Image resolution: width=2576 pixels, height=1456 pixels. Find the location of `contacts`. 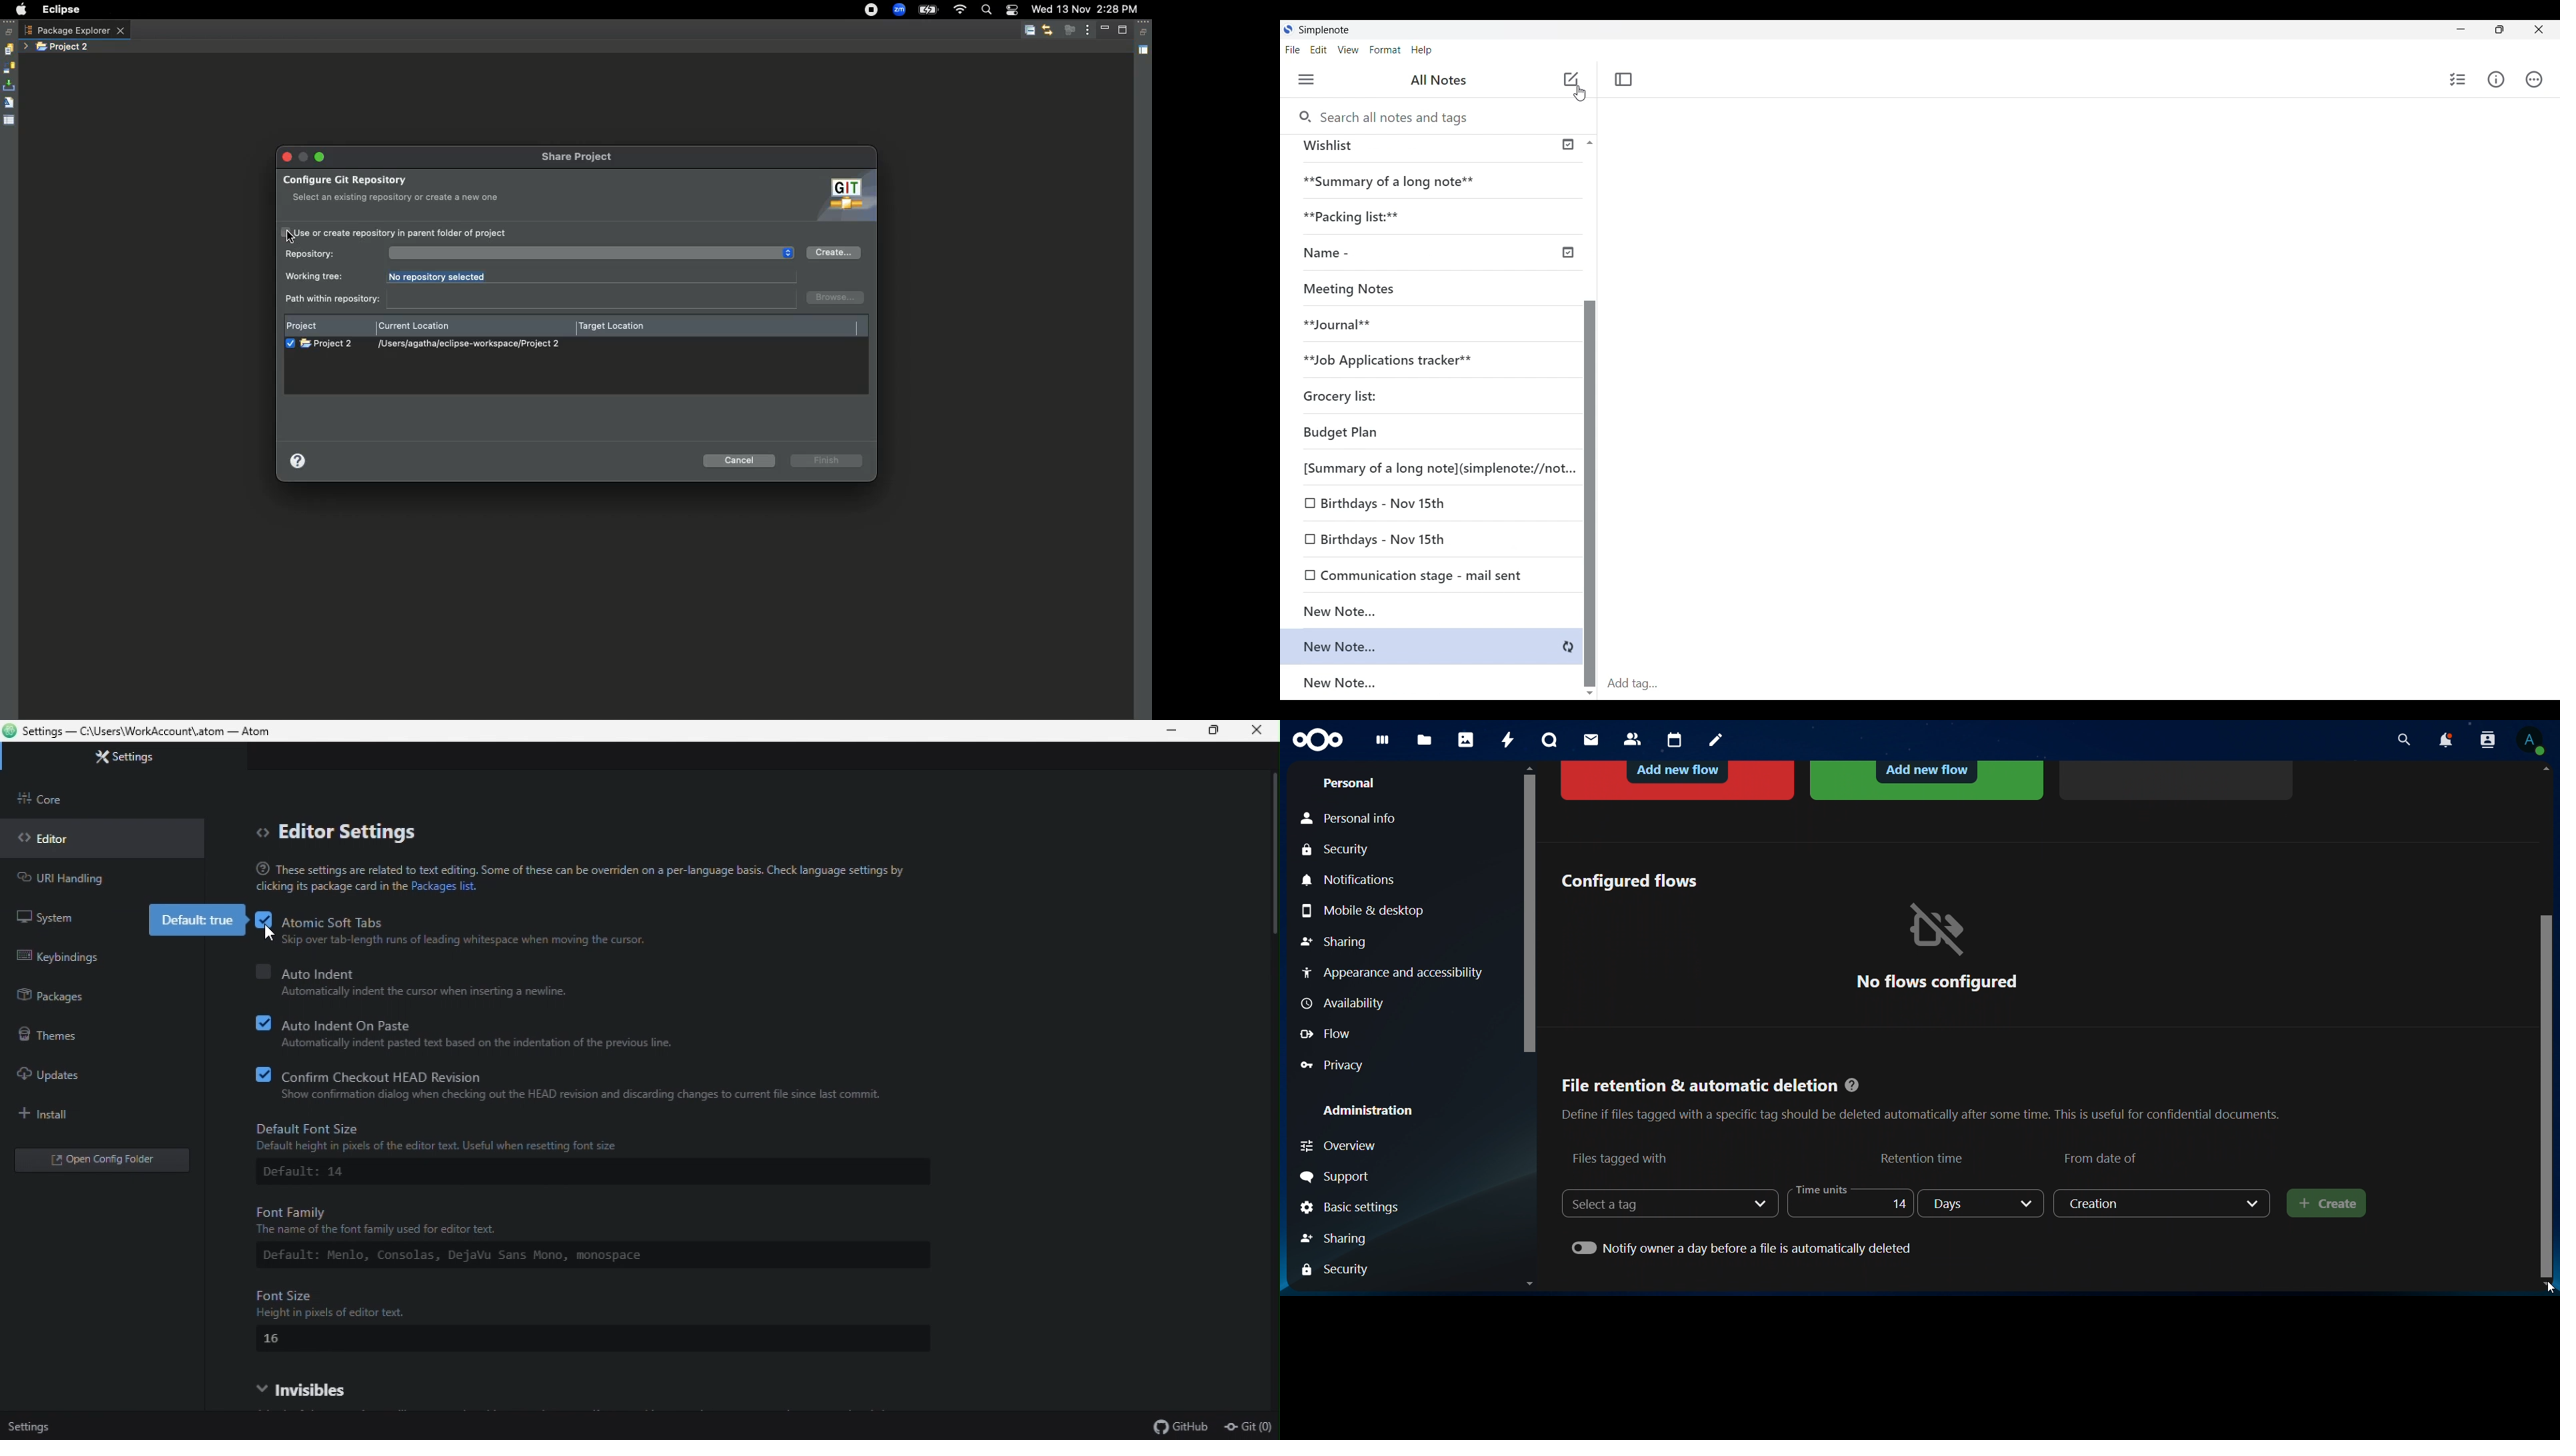

contacts is located at coordinates (1633, 740).